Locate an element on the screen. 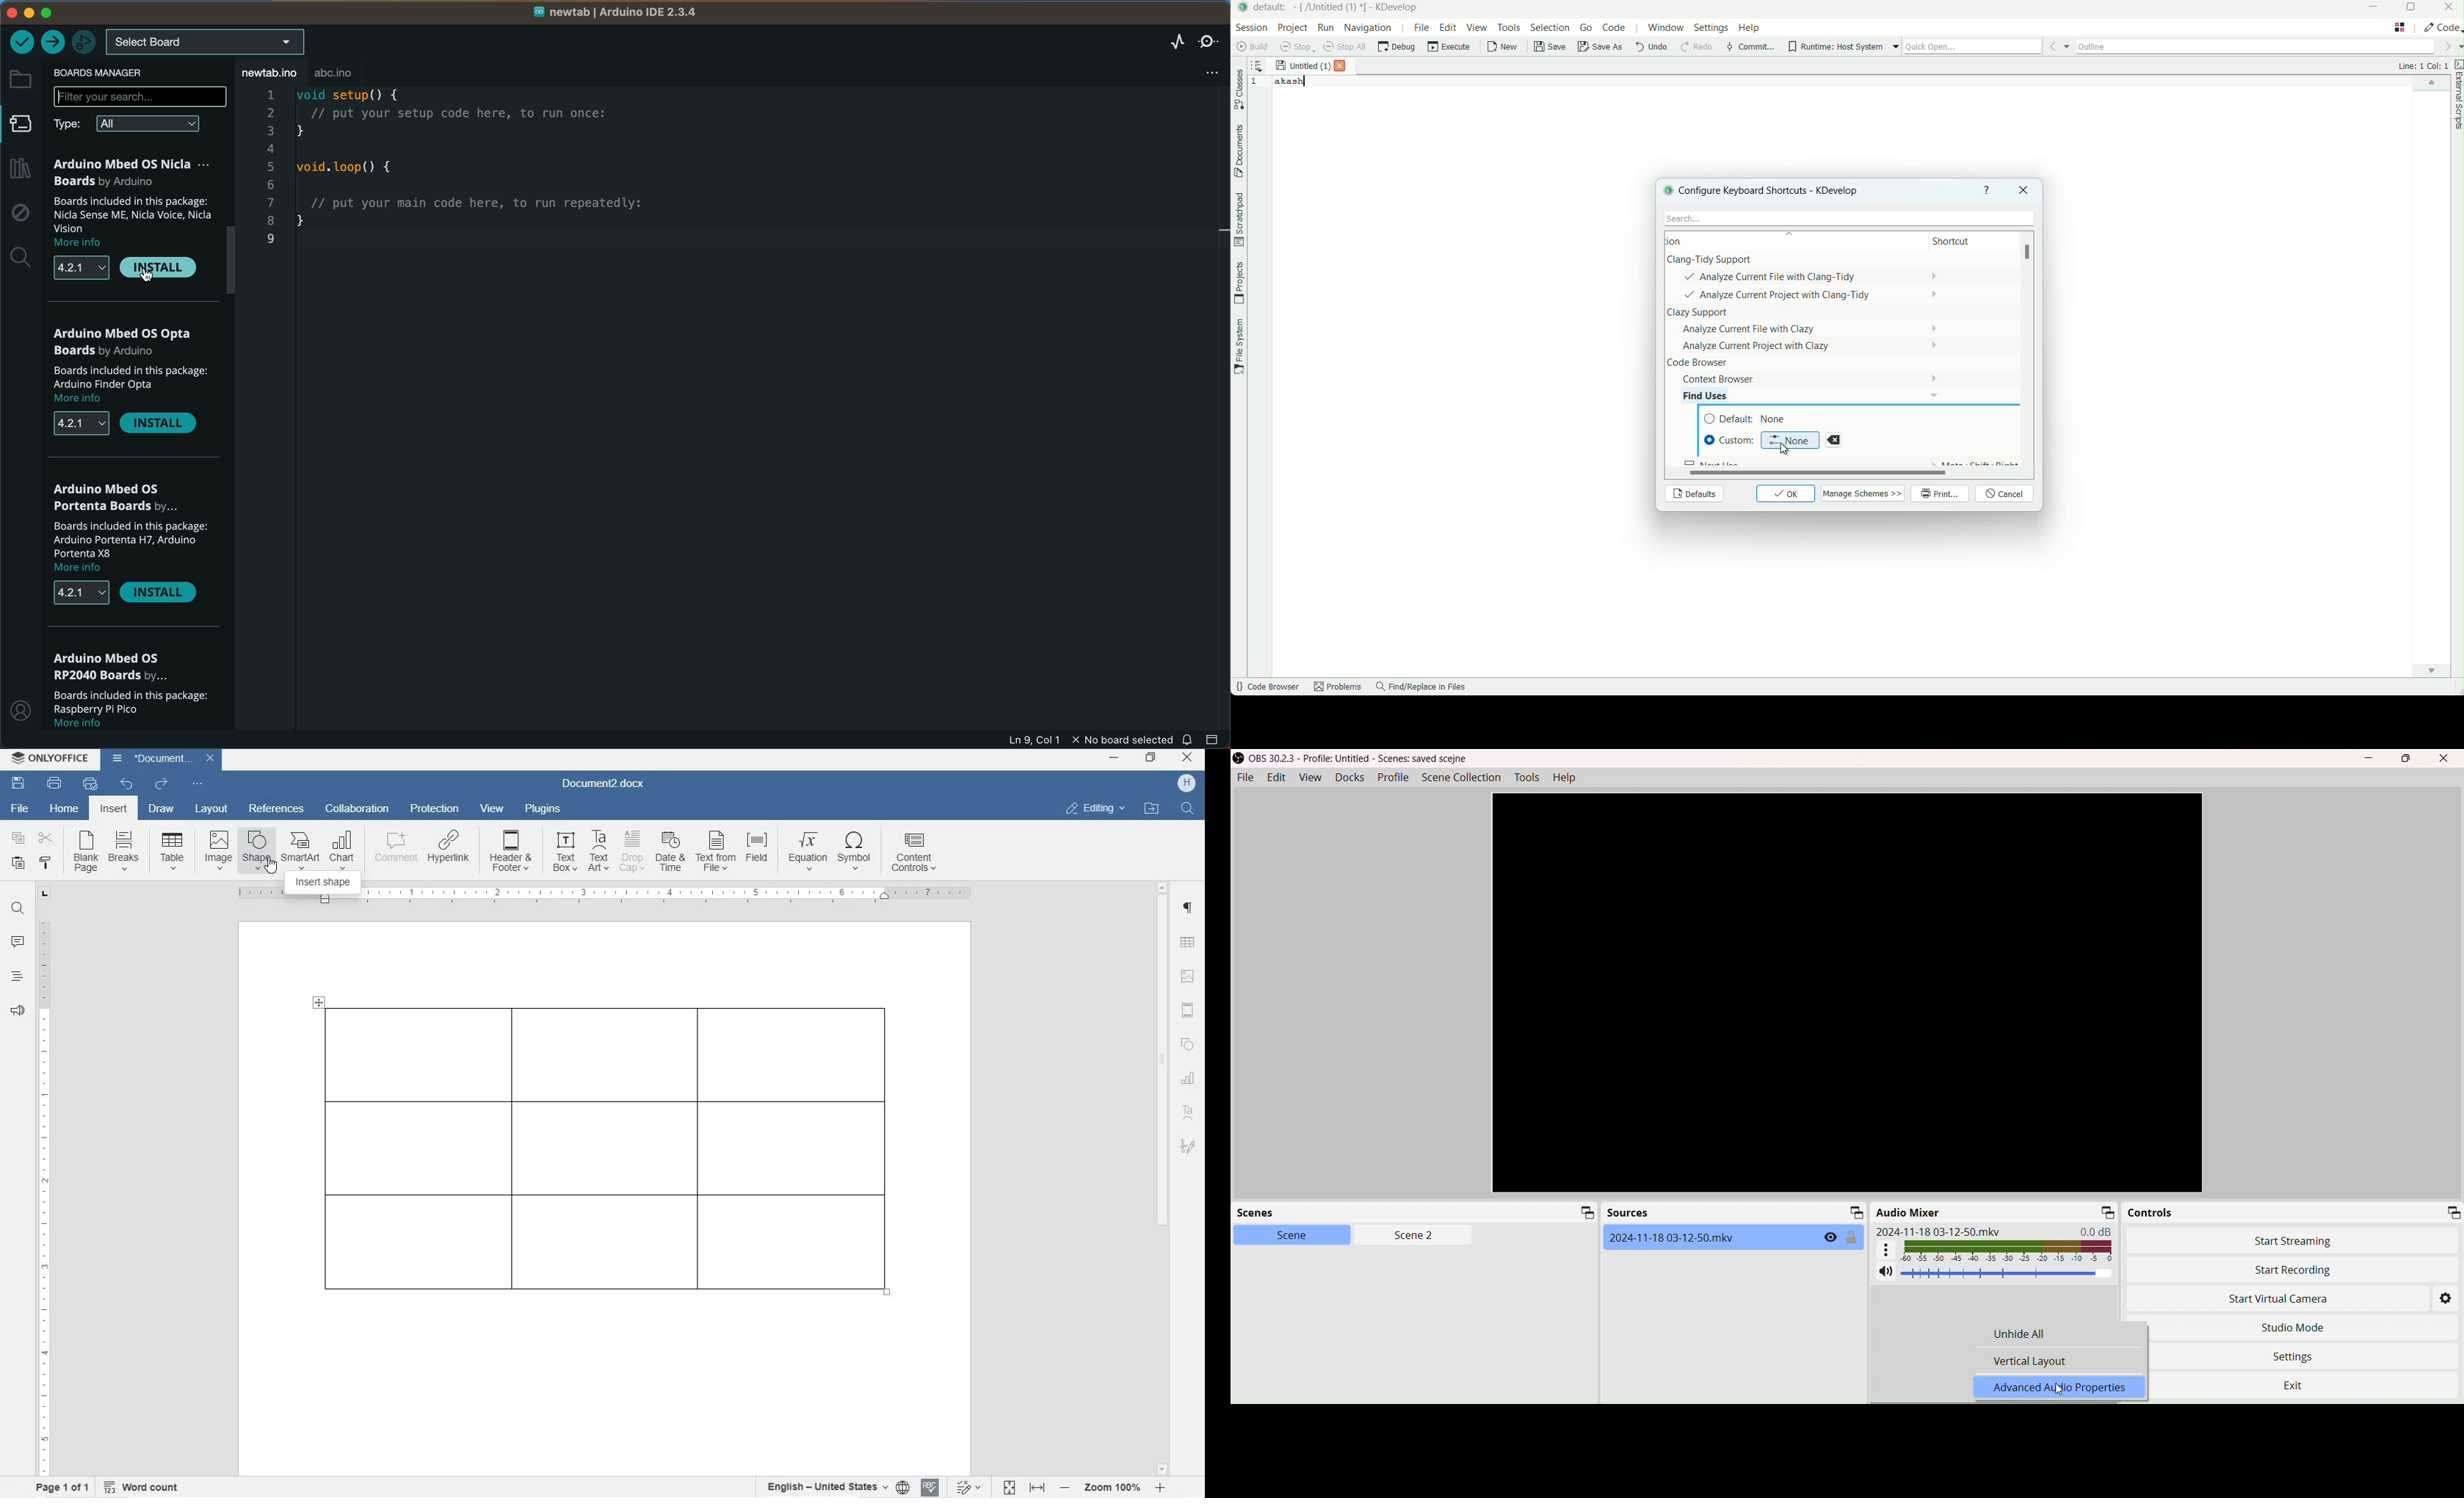 This screenshot has width=2464, height=1512. board manager is located at coordinates (109, 73).